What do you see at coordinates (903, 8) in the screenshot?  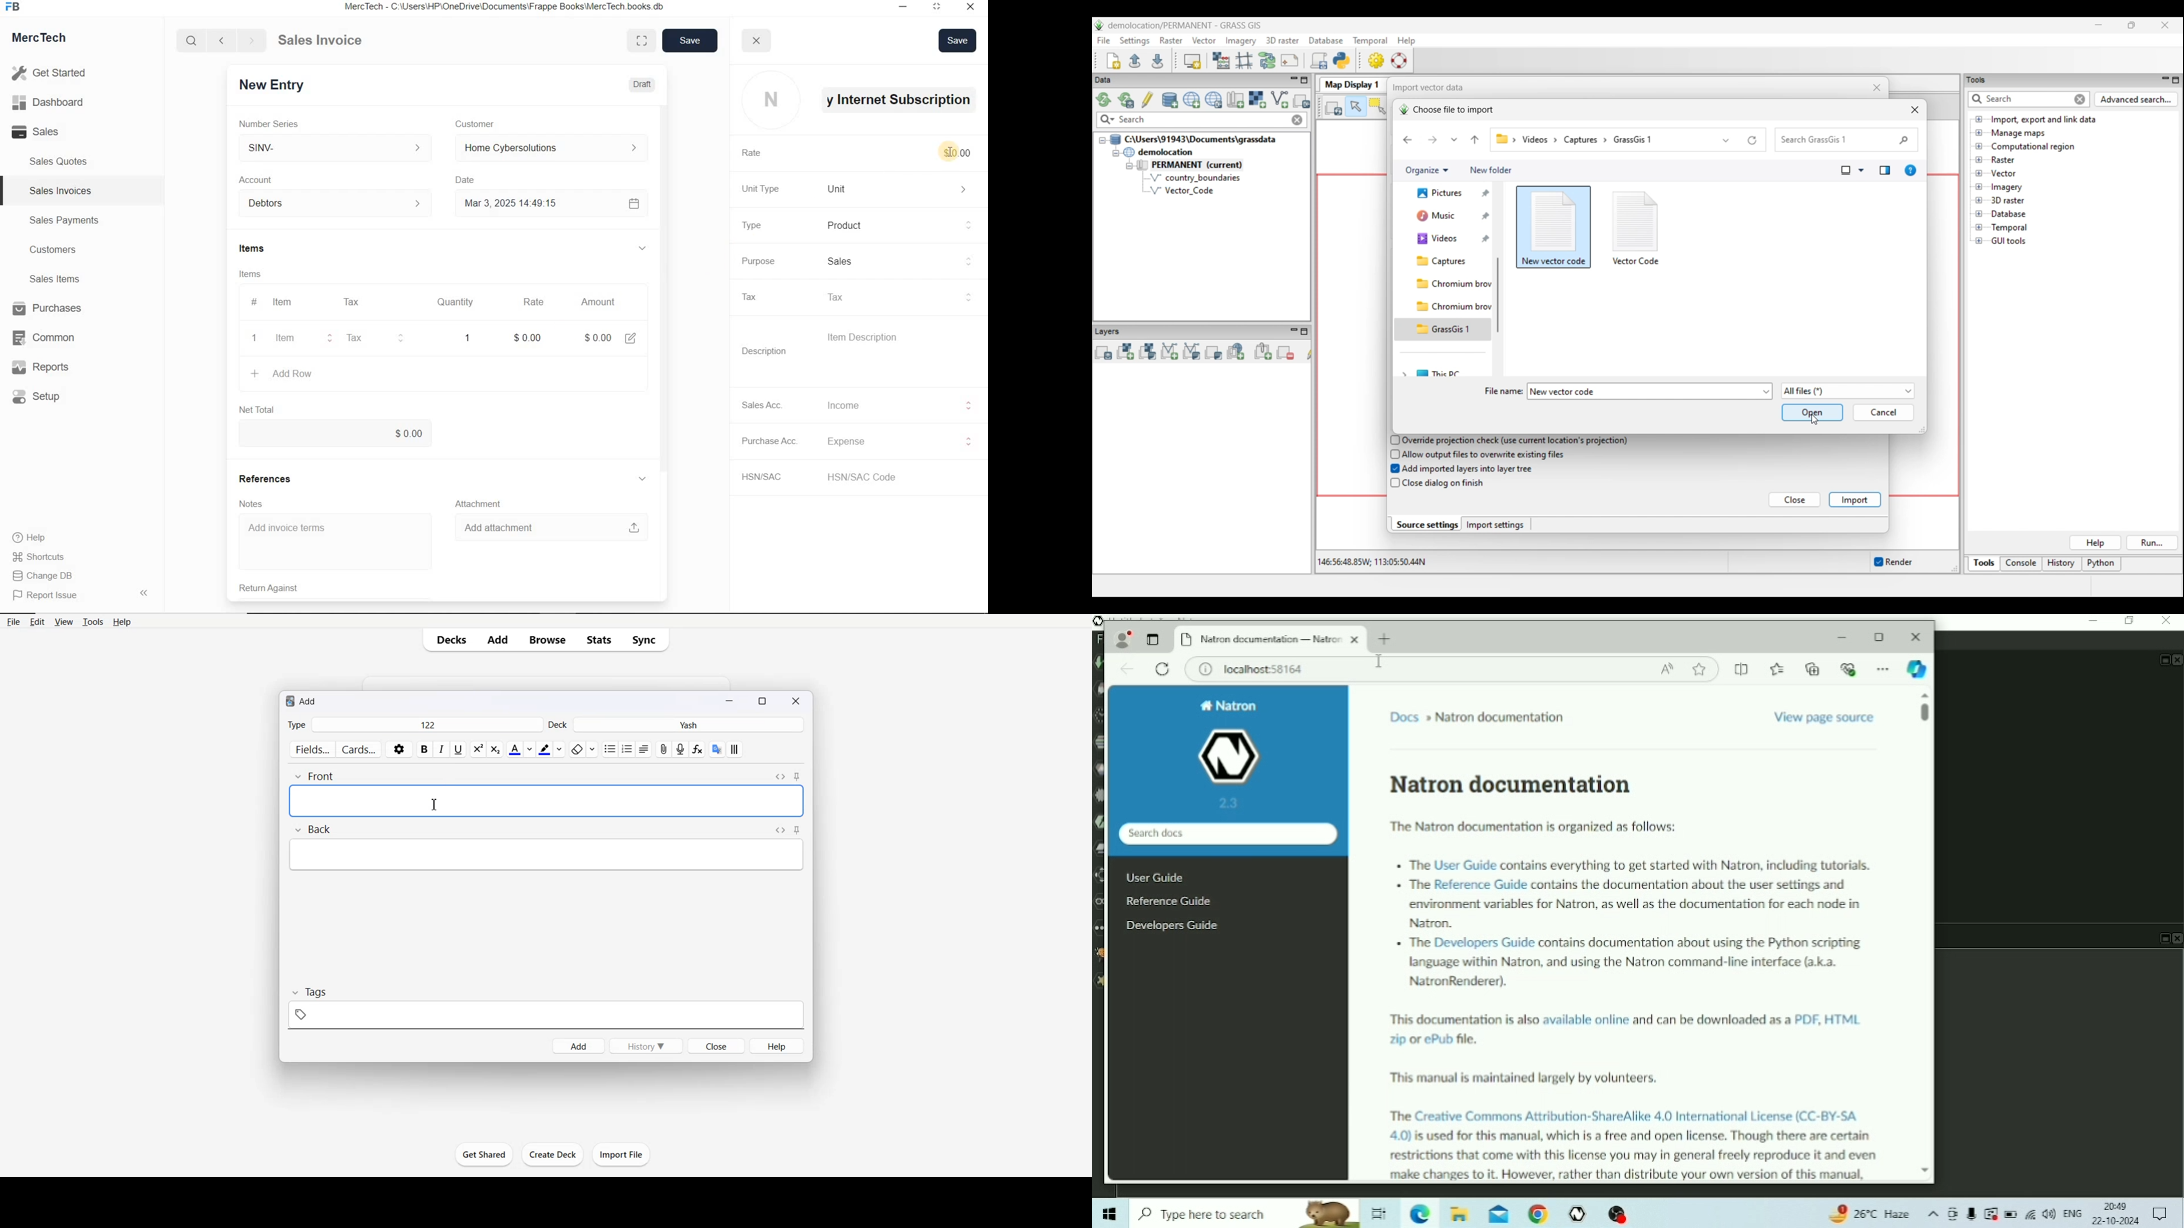 I see `Minimize` at bounding box center [903, 8].